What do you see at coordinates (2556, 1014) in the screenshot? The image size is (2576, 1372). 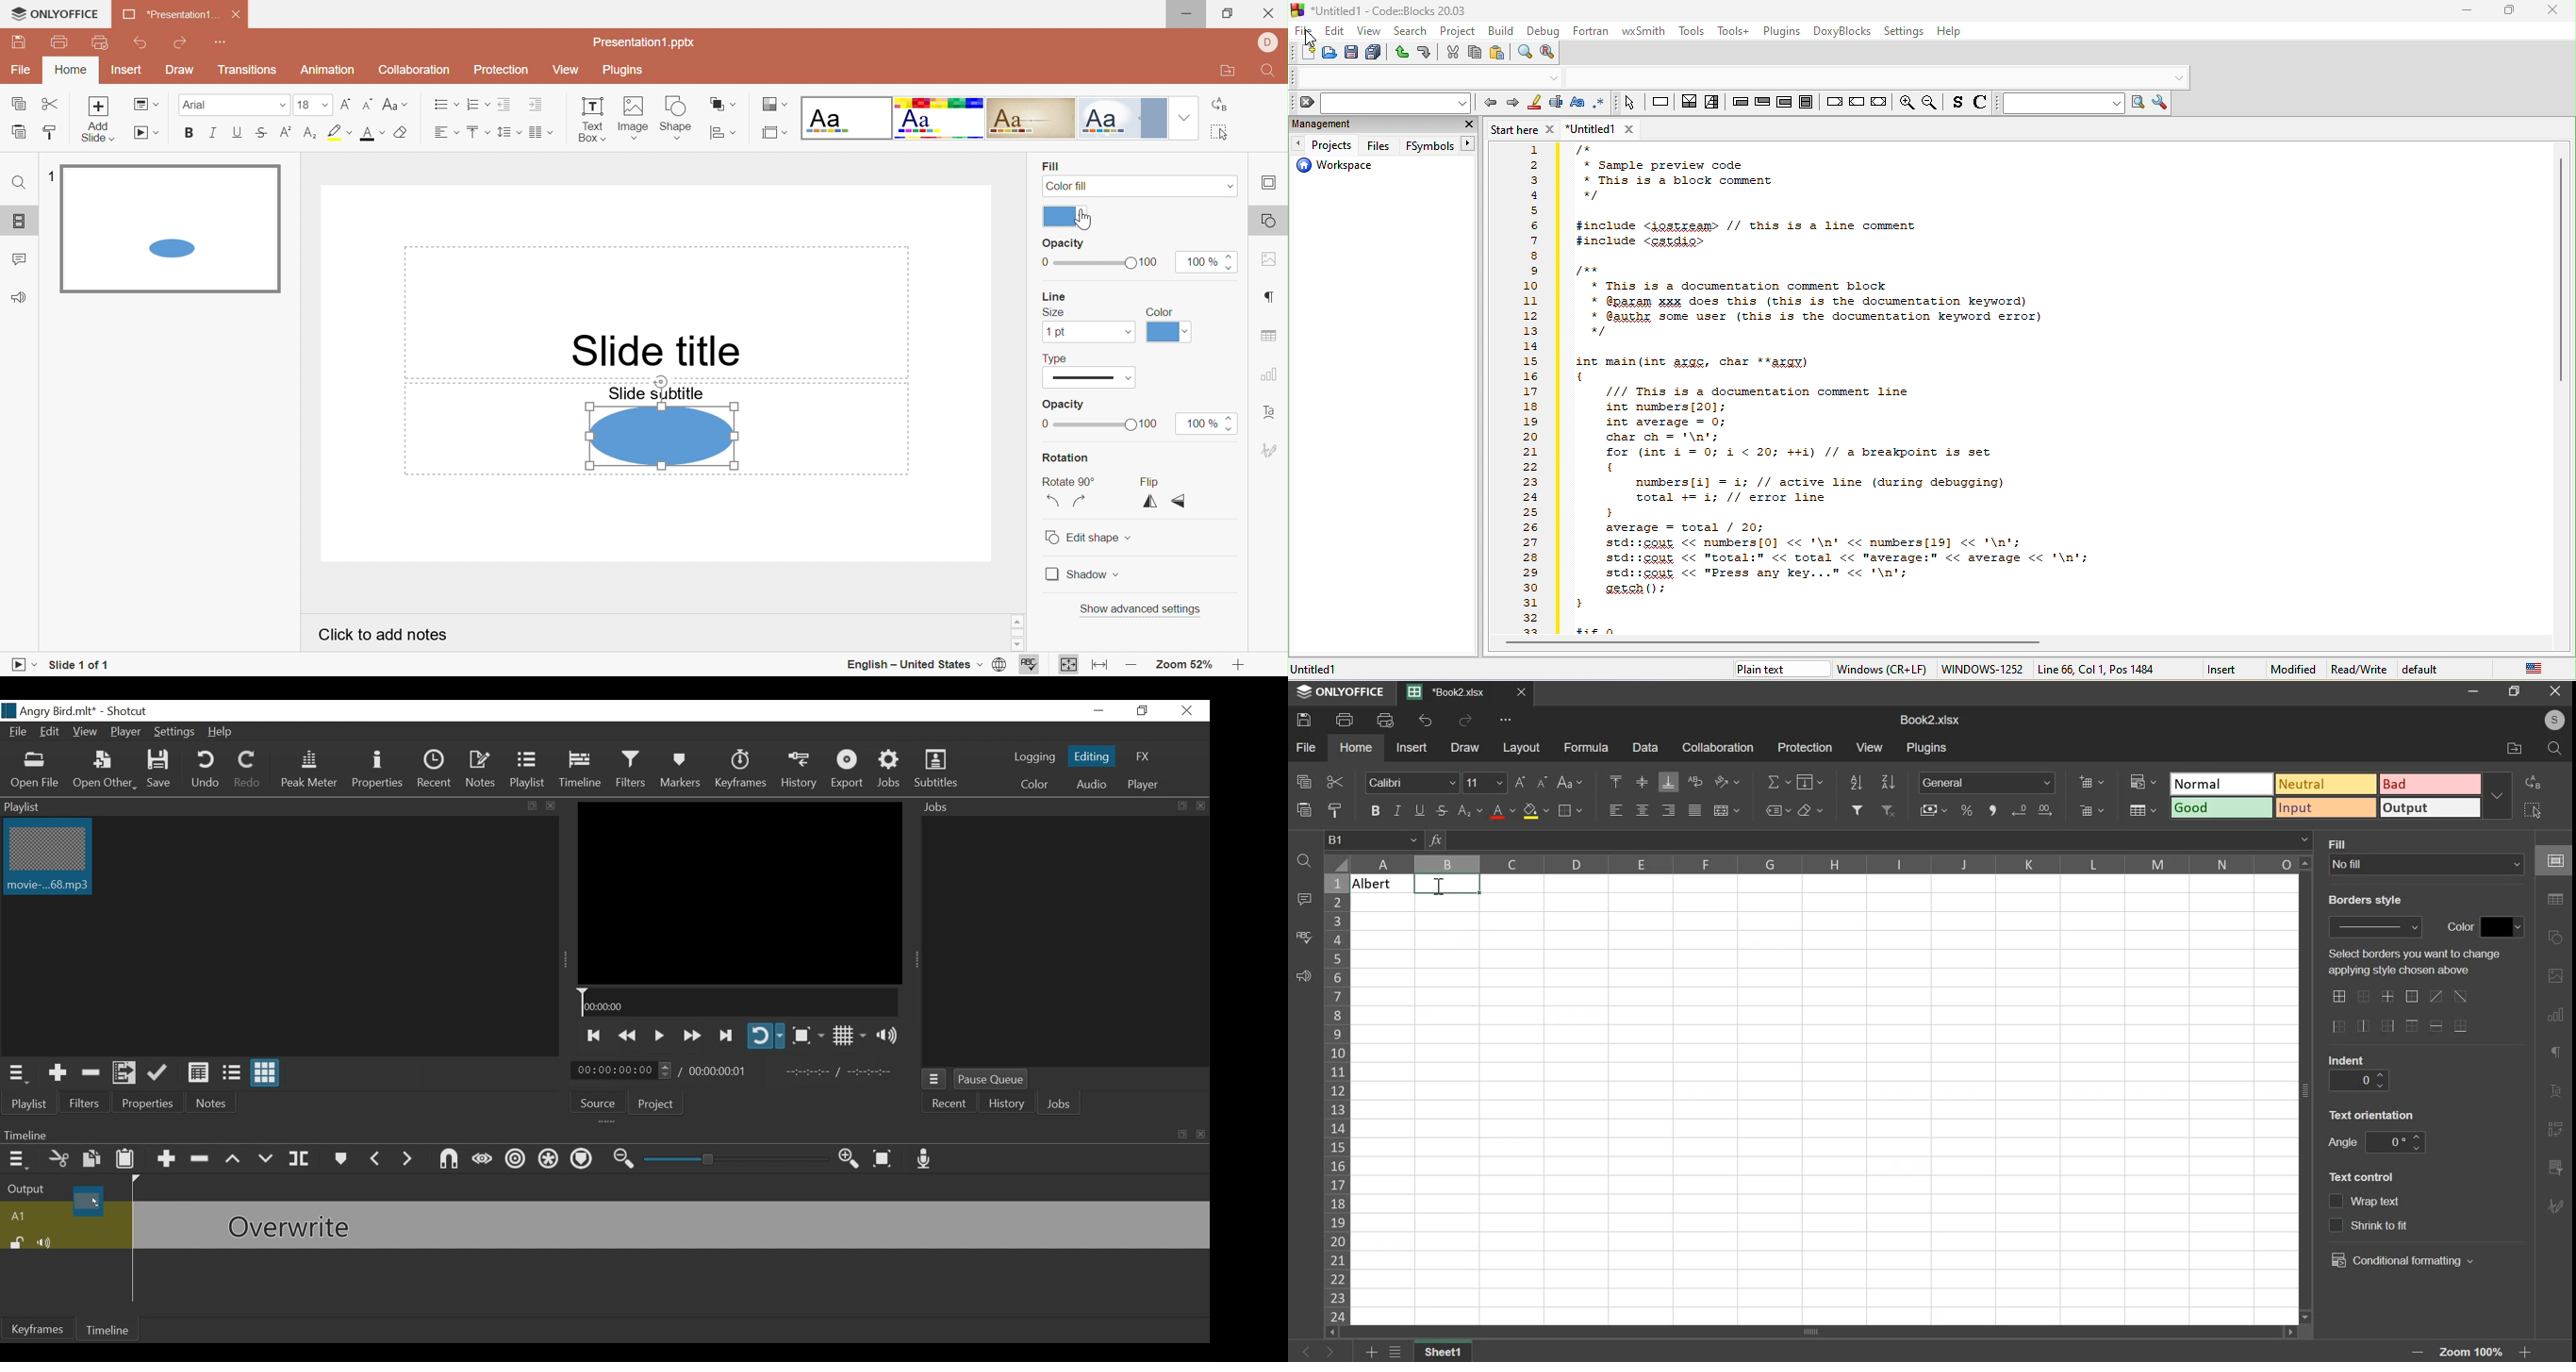 I see `chart settings` at bounding box center [2556, 1014].